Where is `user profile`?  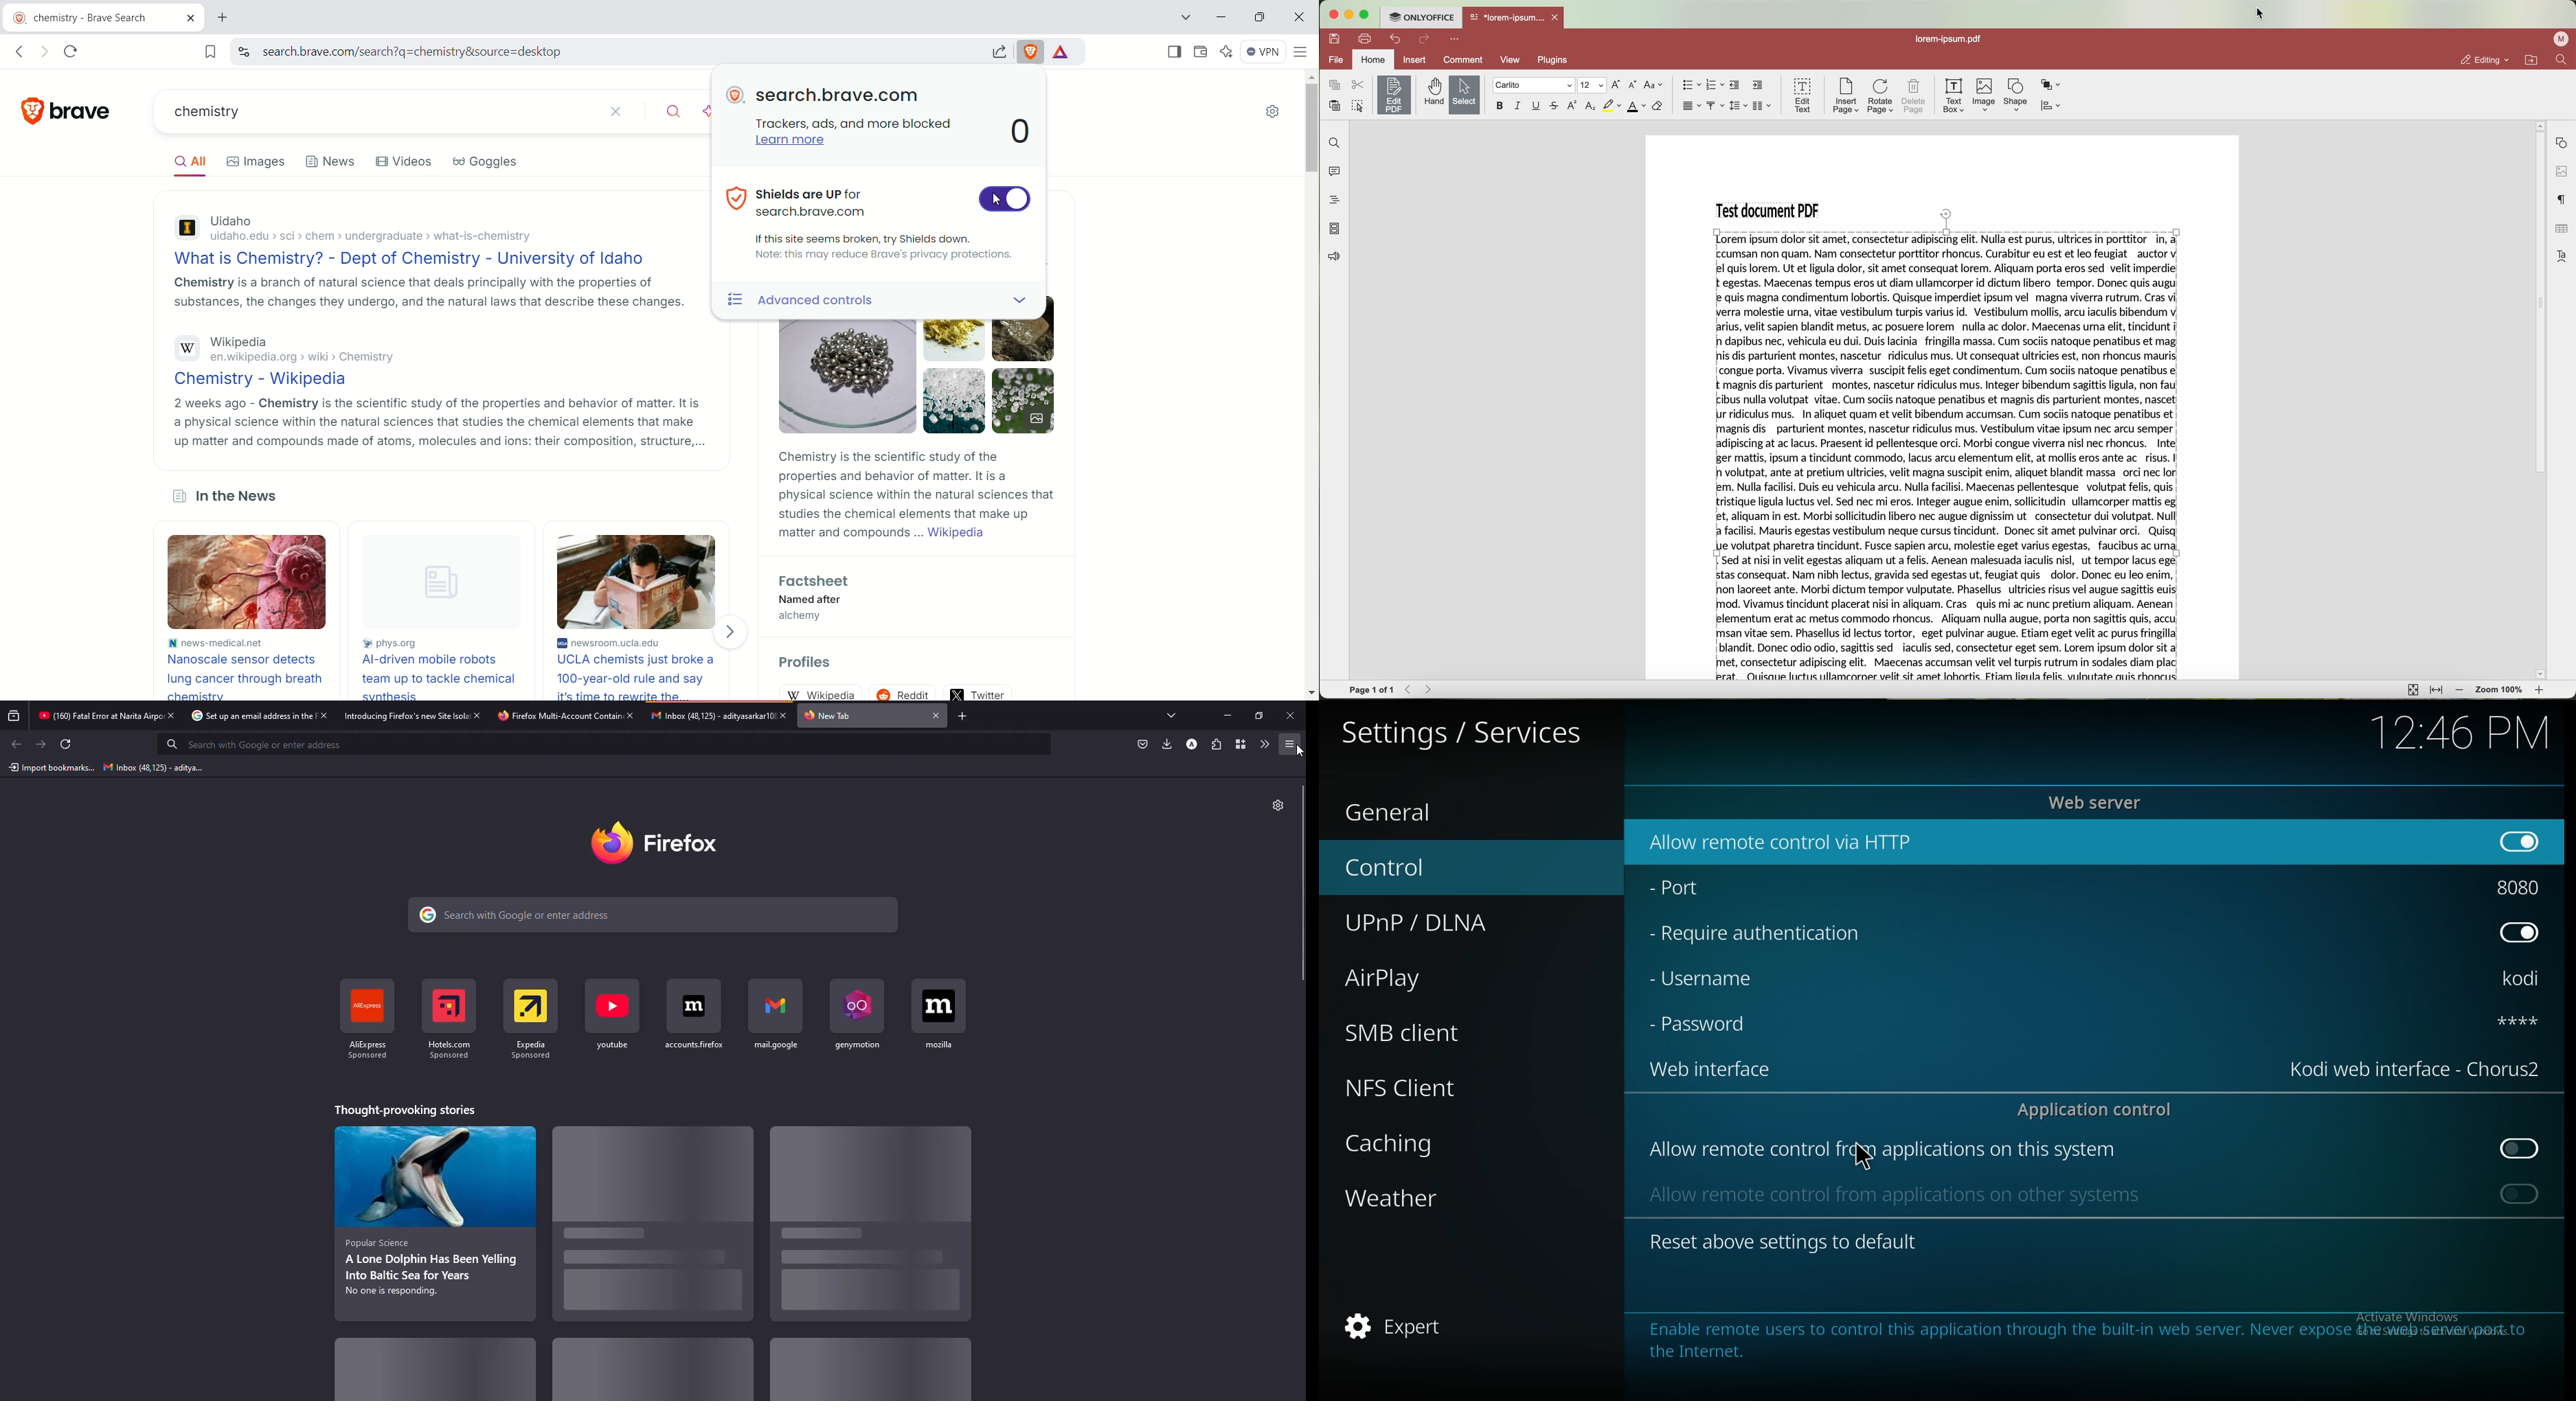 user profile is located at coordinates (2562, 40).